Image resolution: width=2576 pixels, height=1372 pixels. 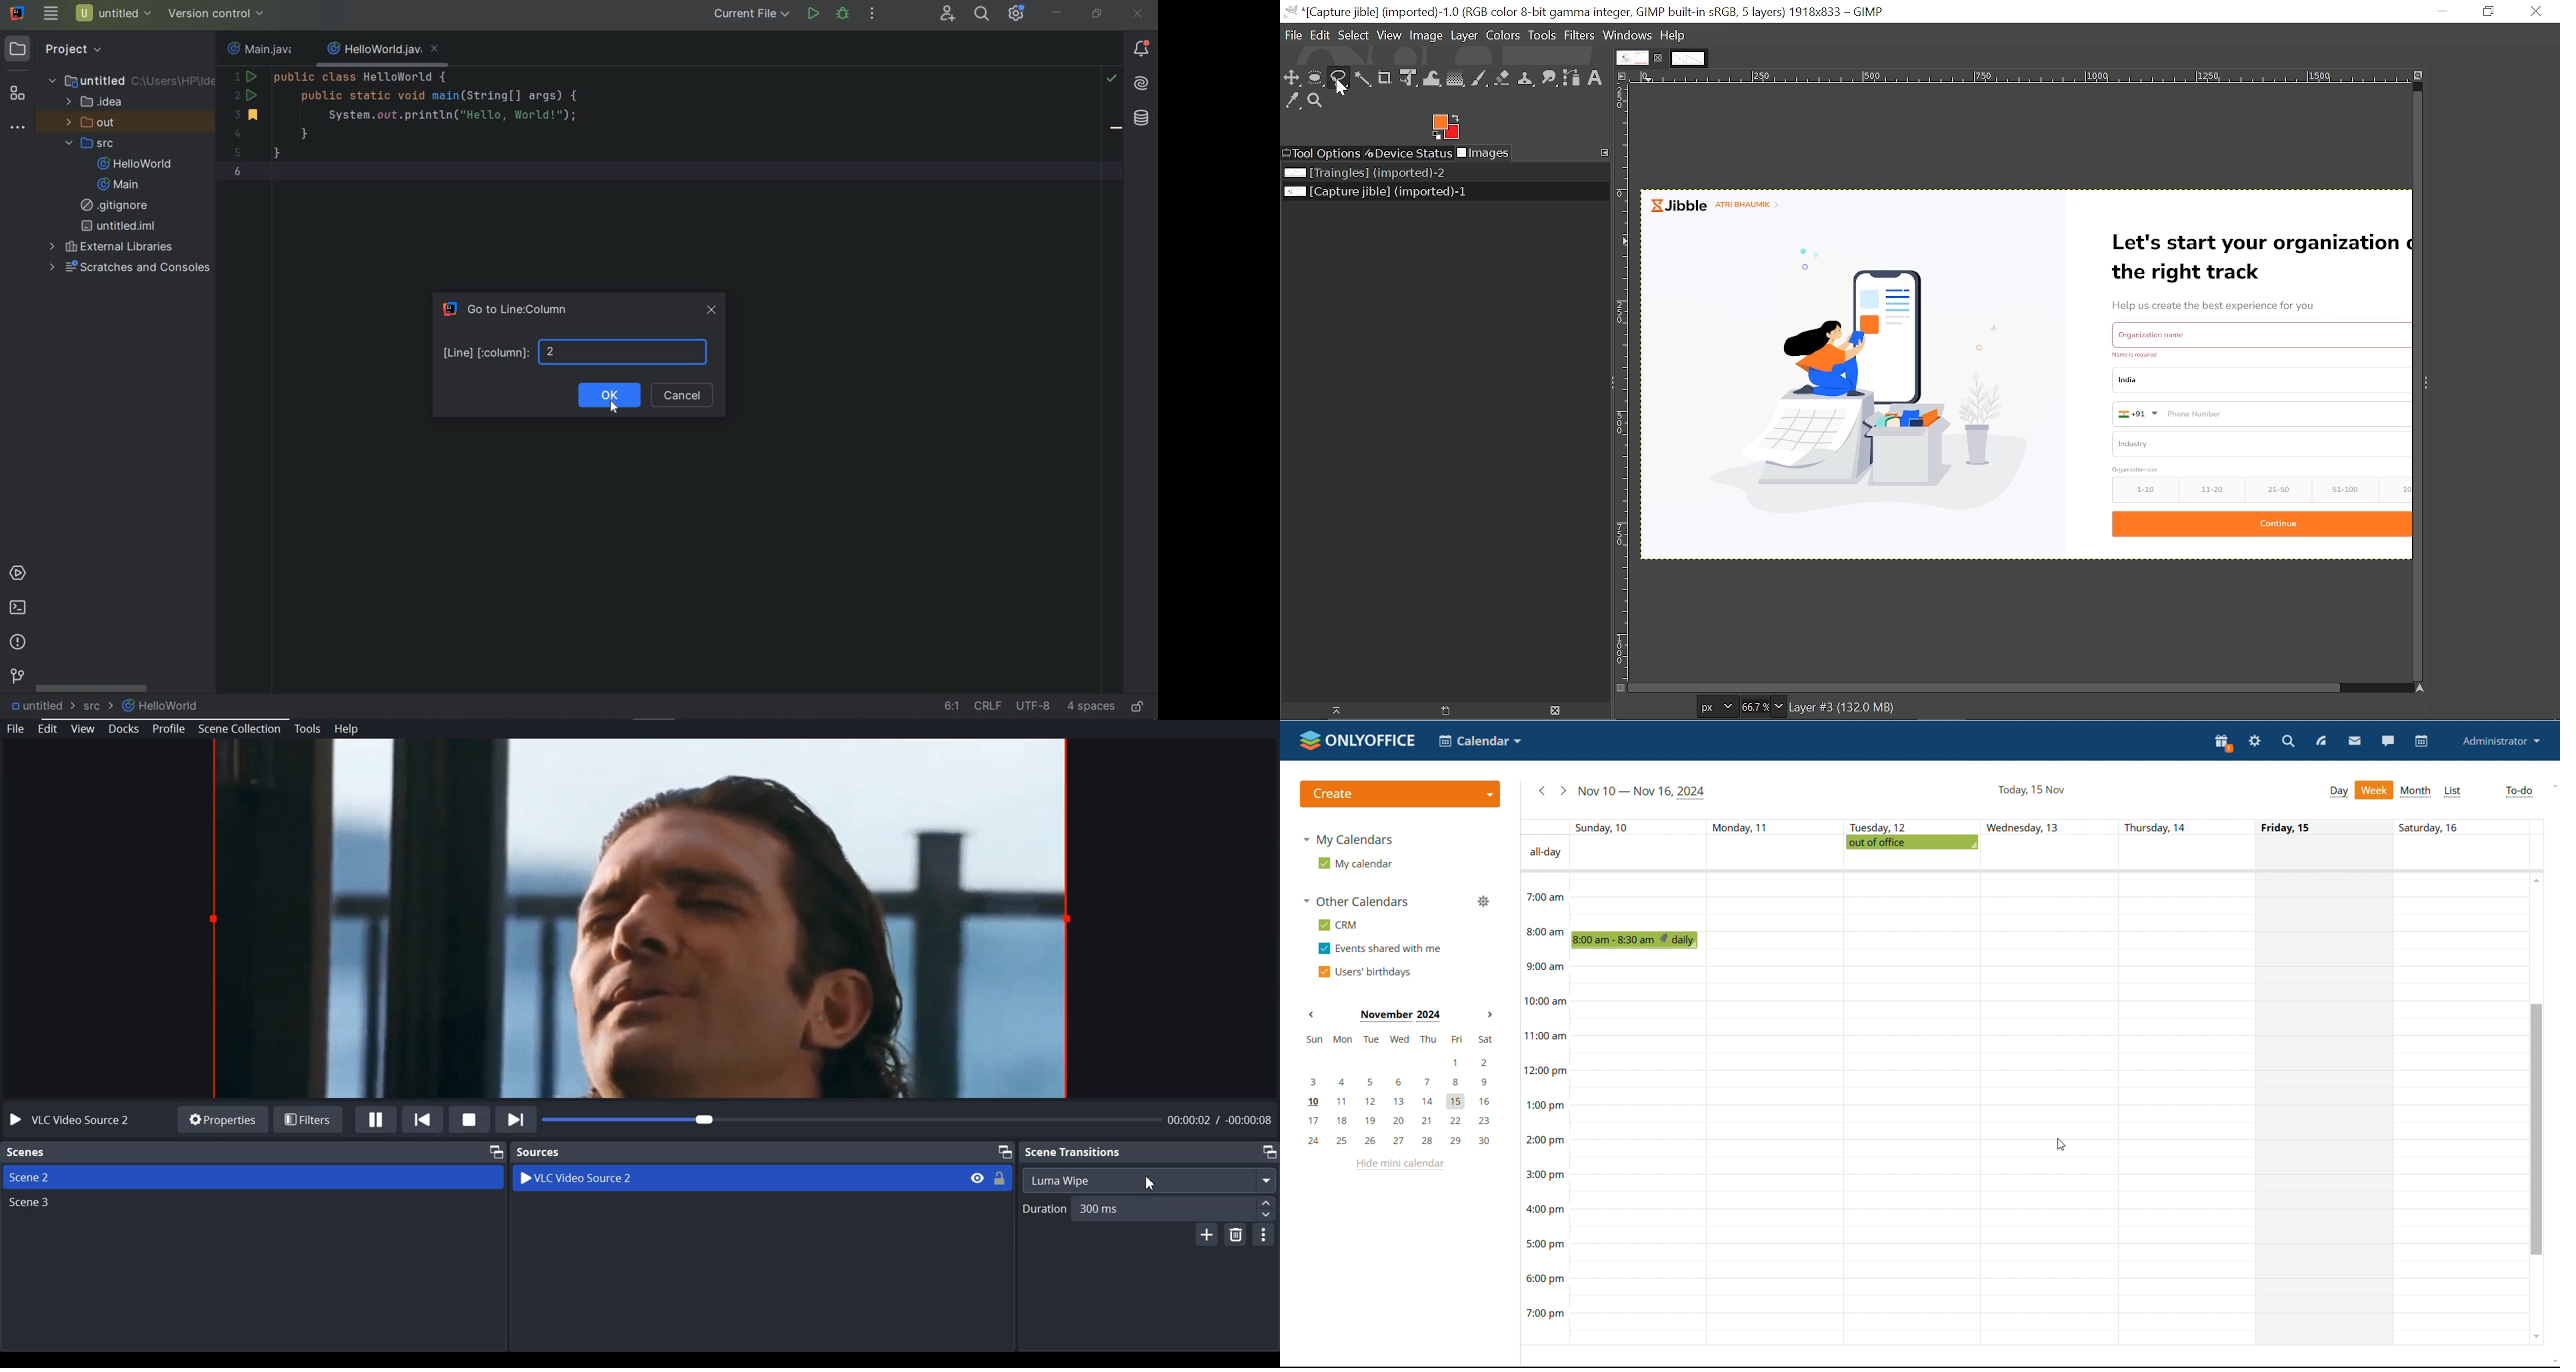 I want to click on hide mini calendar, so click(x=1400, y=1165).